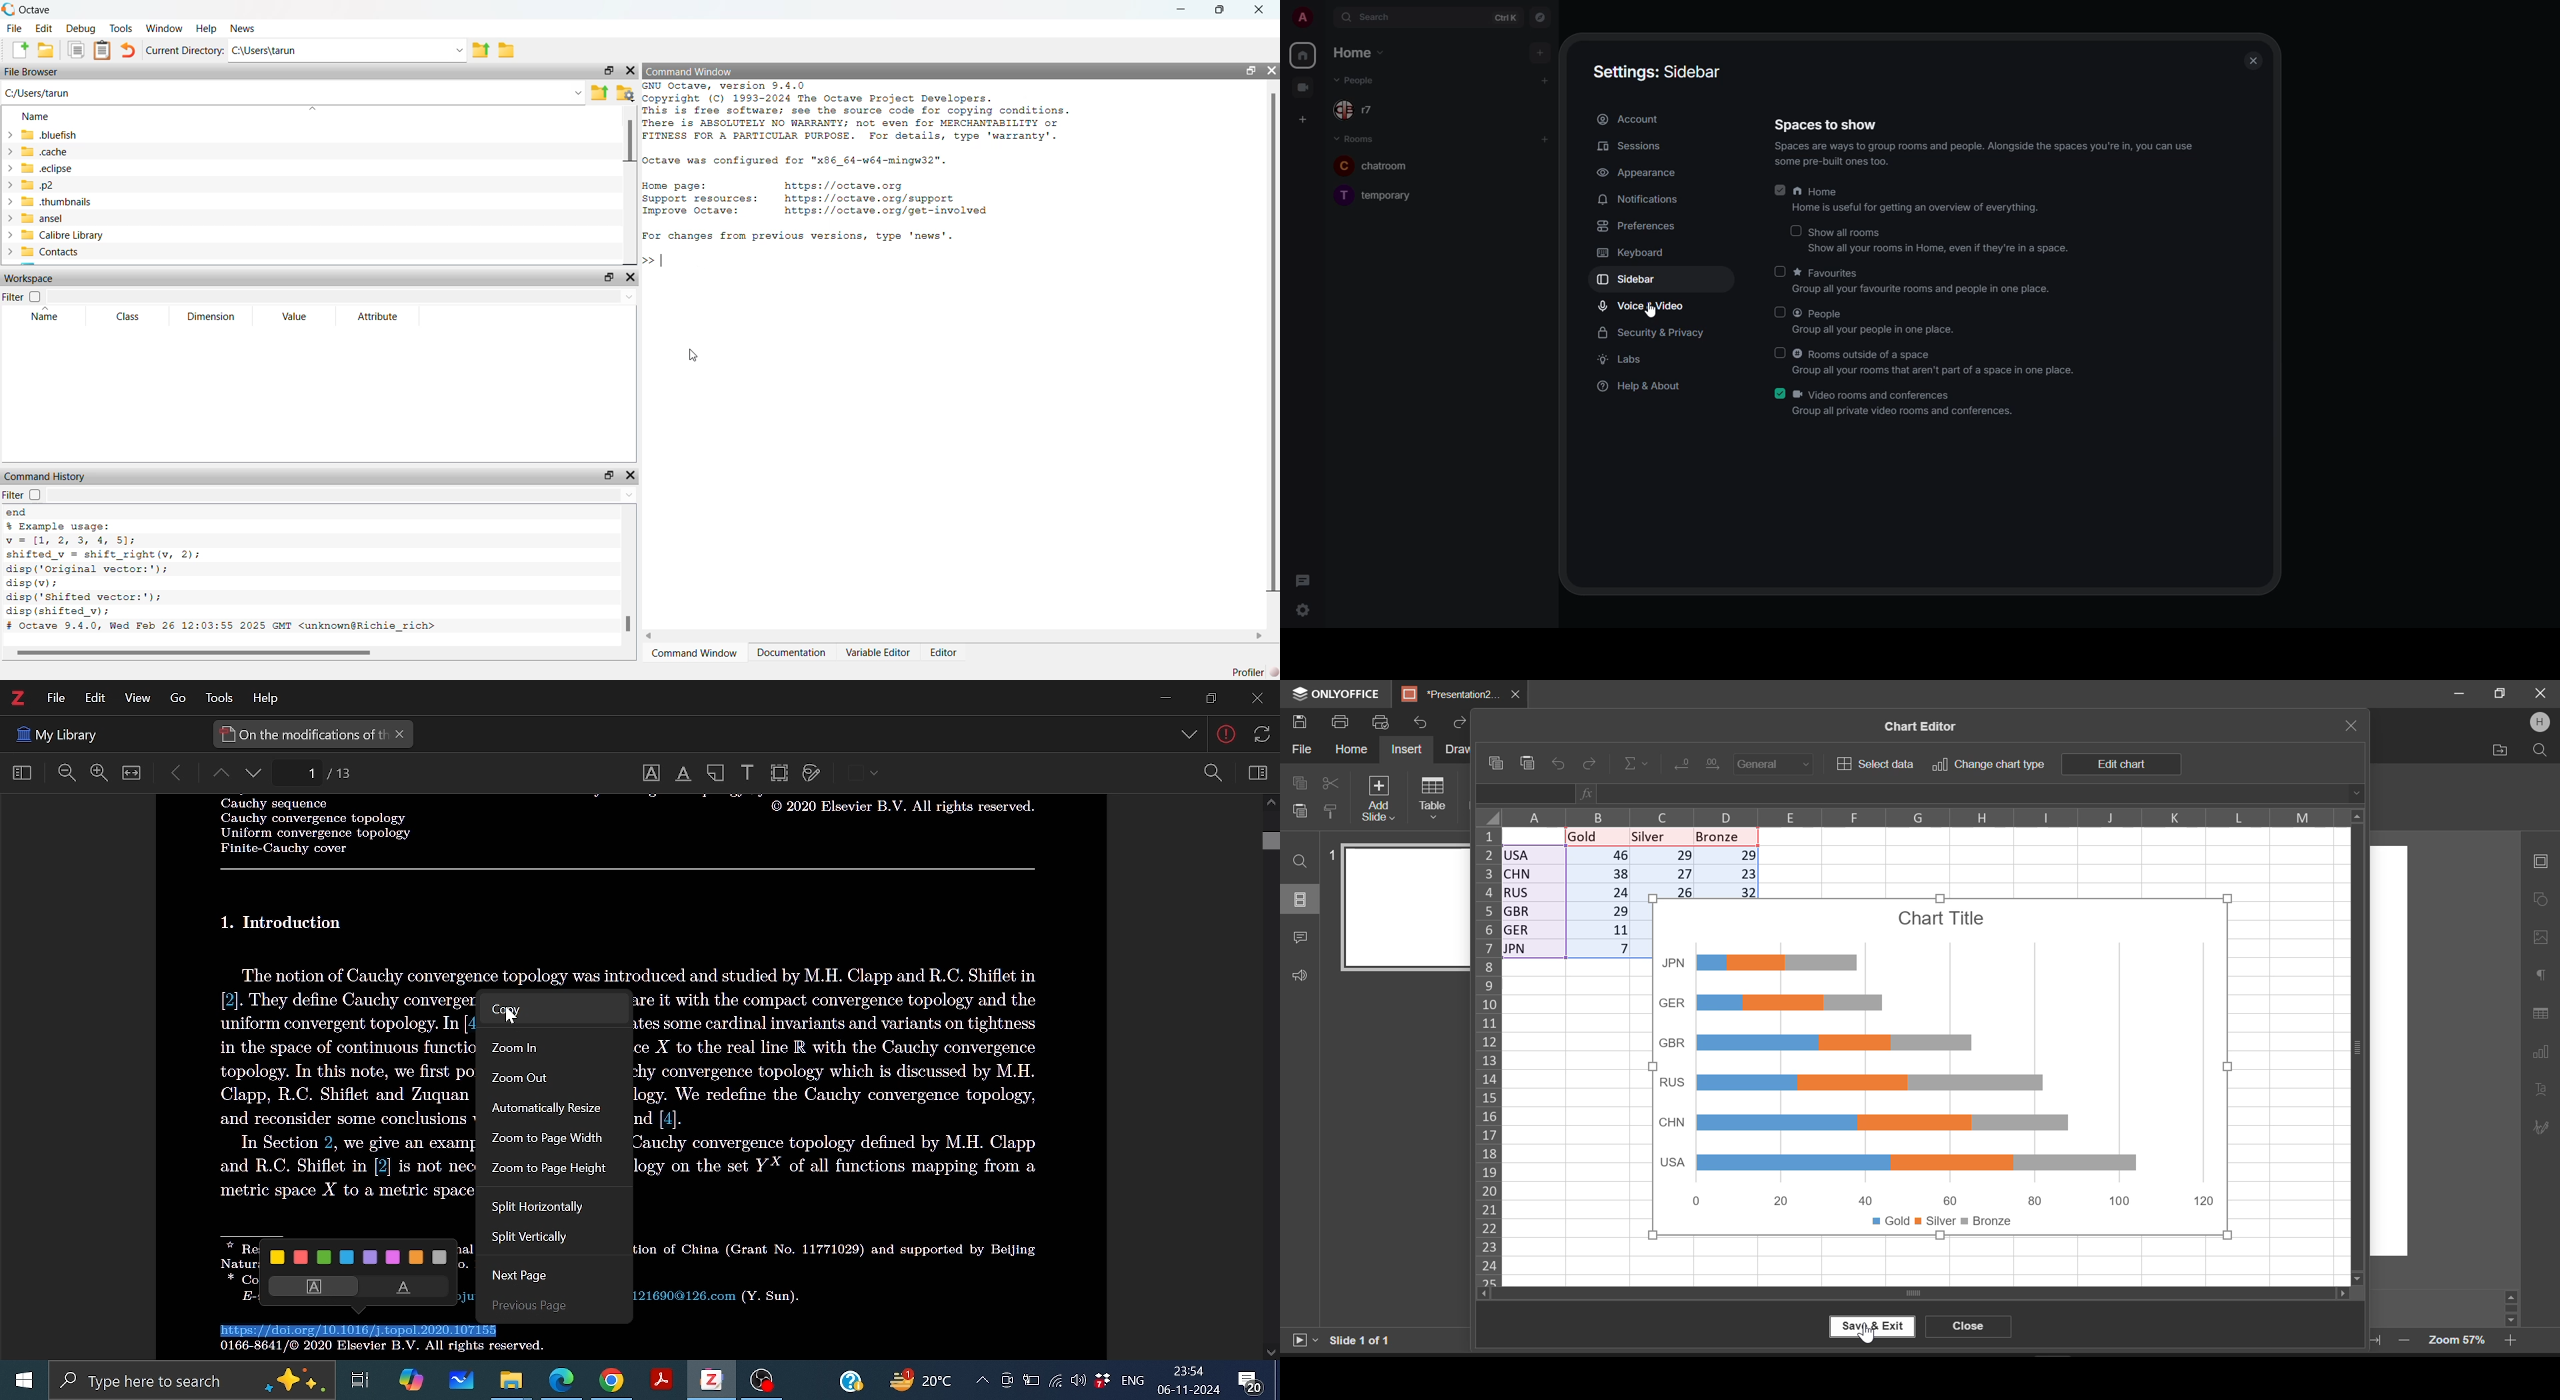 This screenshot has width=2576, height=1400. What do you see at coordinates (1639, 174) in the screenshot?
I see `appearance` at bounding box center [1639, 174].